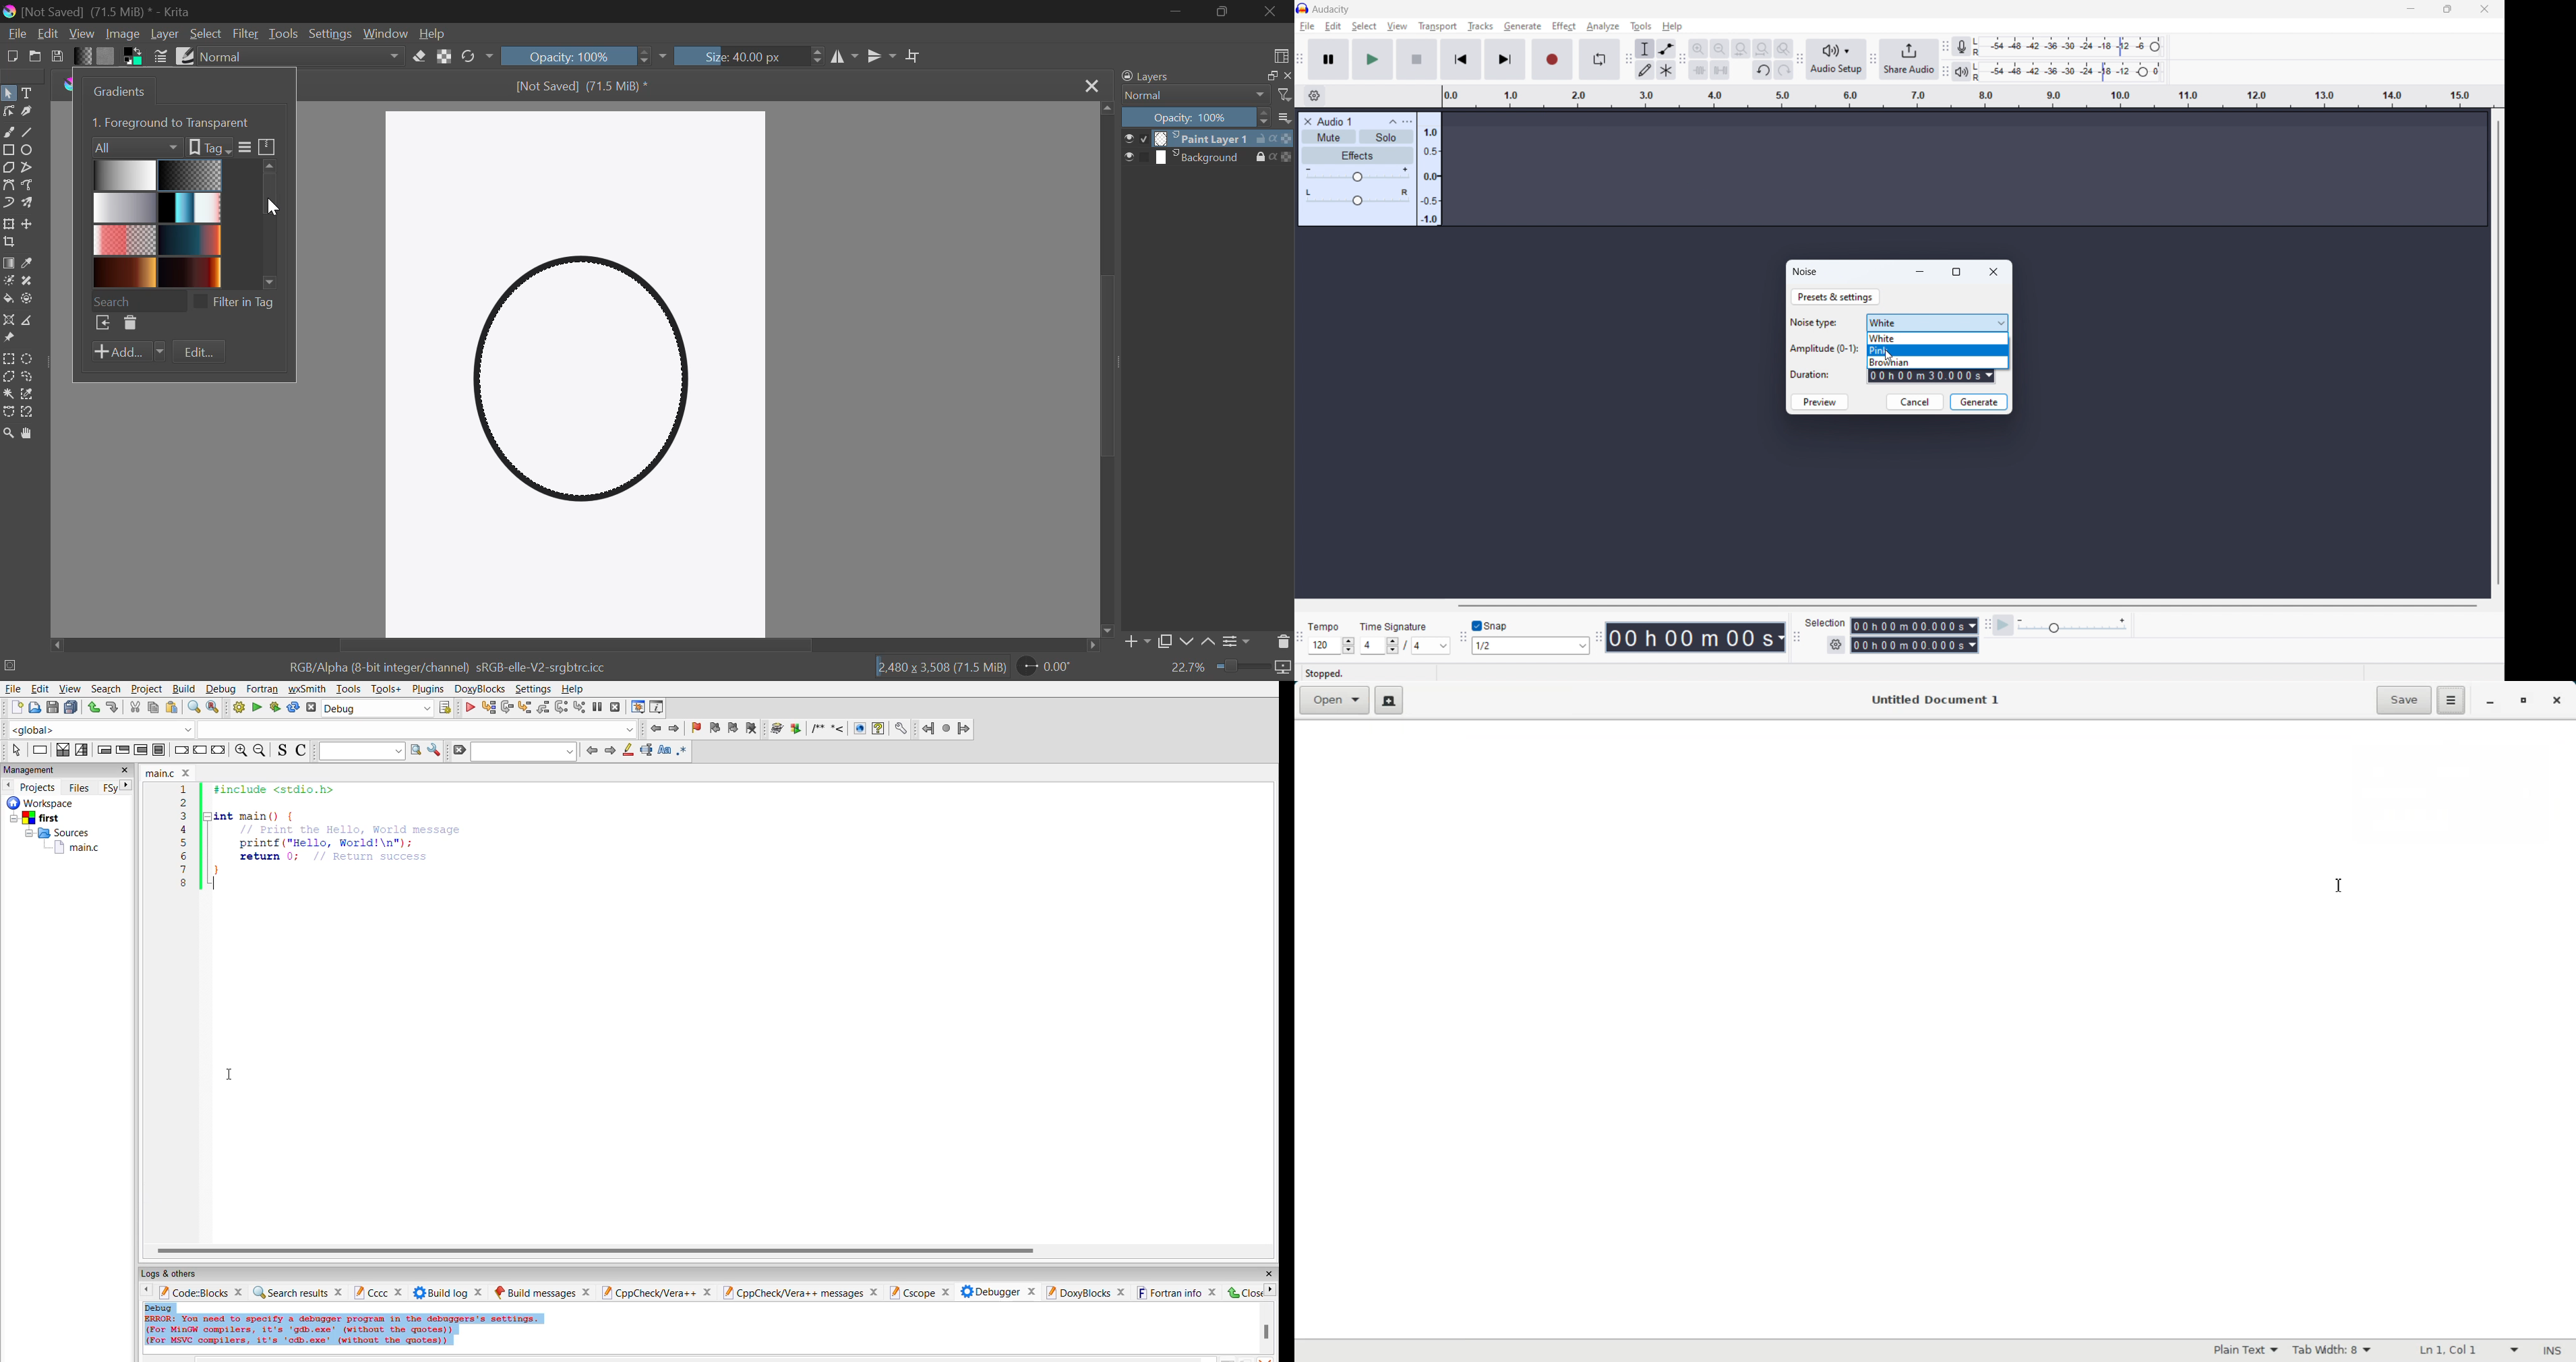 The height and width of the screenshot is (1372, 2576). Describe the element at coordinates (1480, 26) in the screenshot. I see `tracks` at that location.